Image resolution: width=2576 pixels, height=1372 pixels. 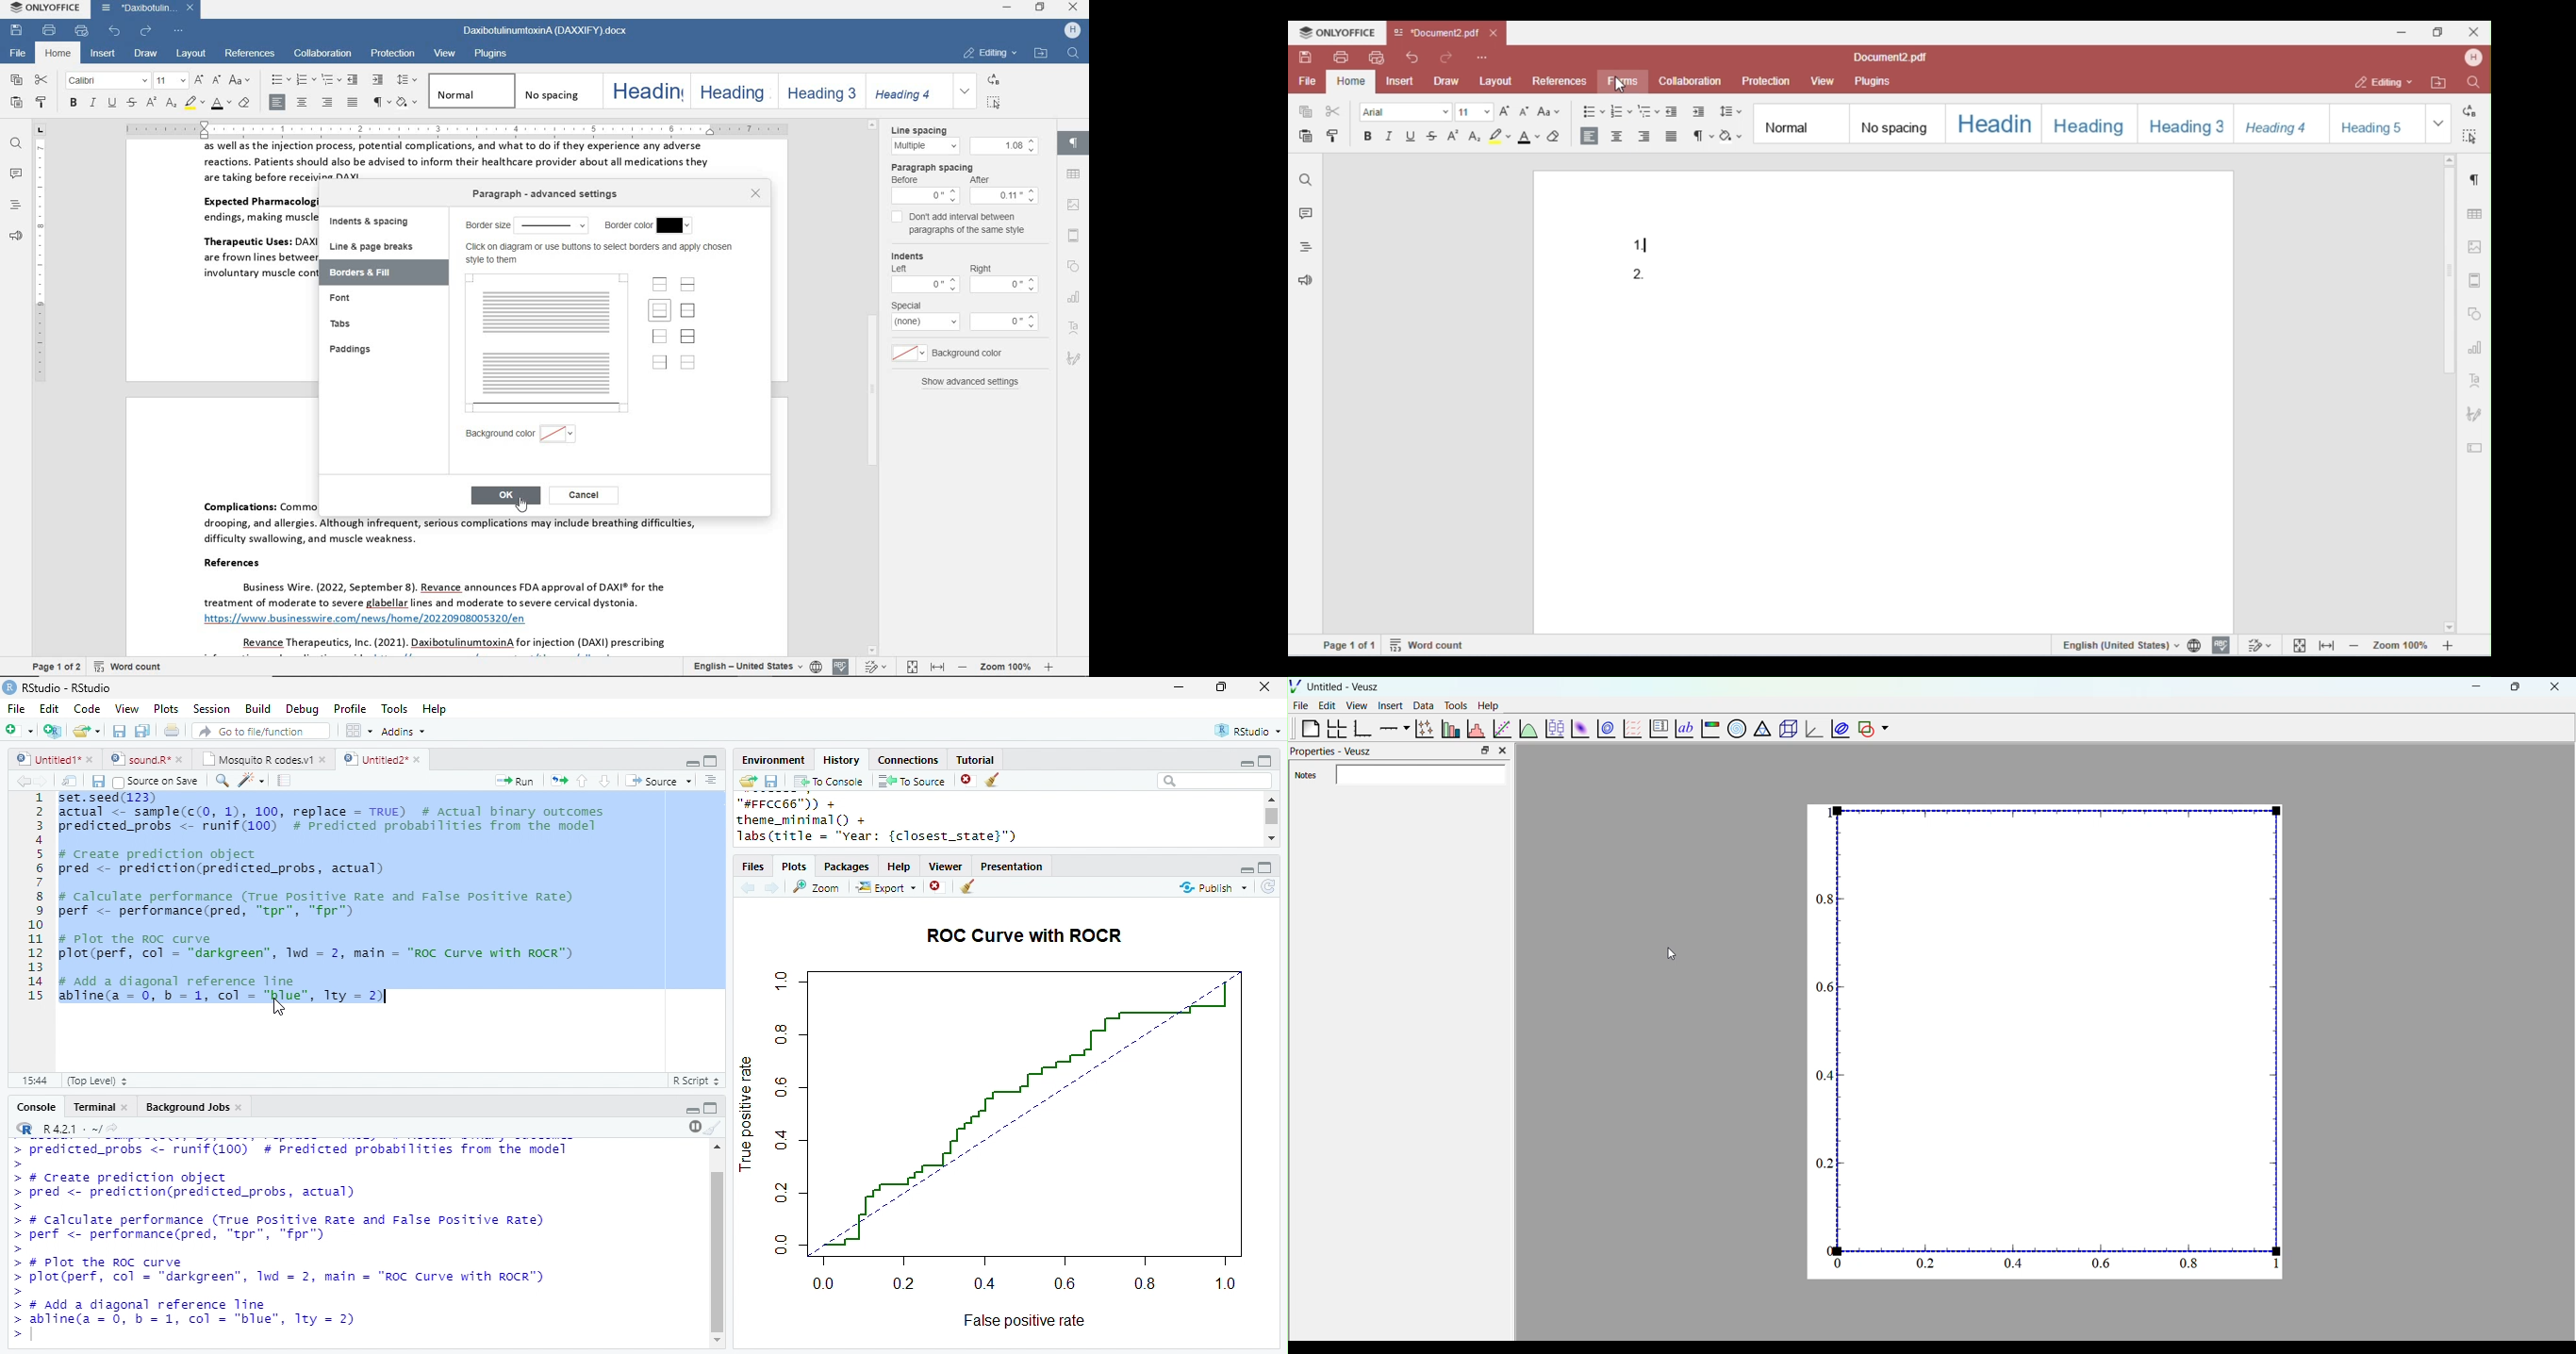 I want to click on maximize, so click(x=710, y=761).